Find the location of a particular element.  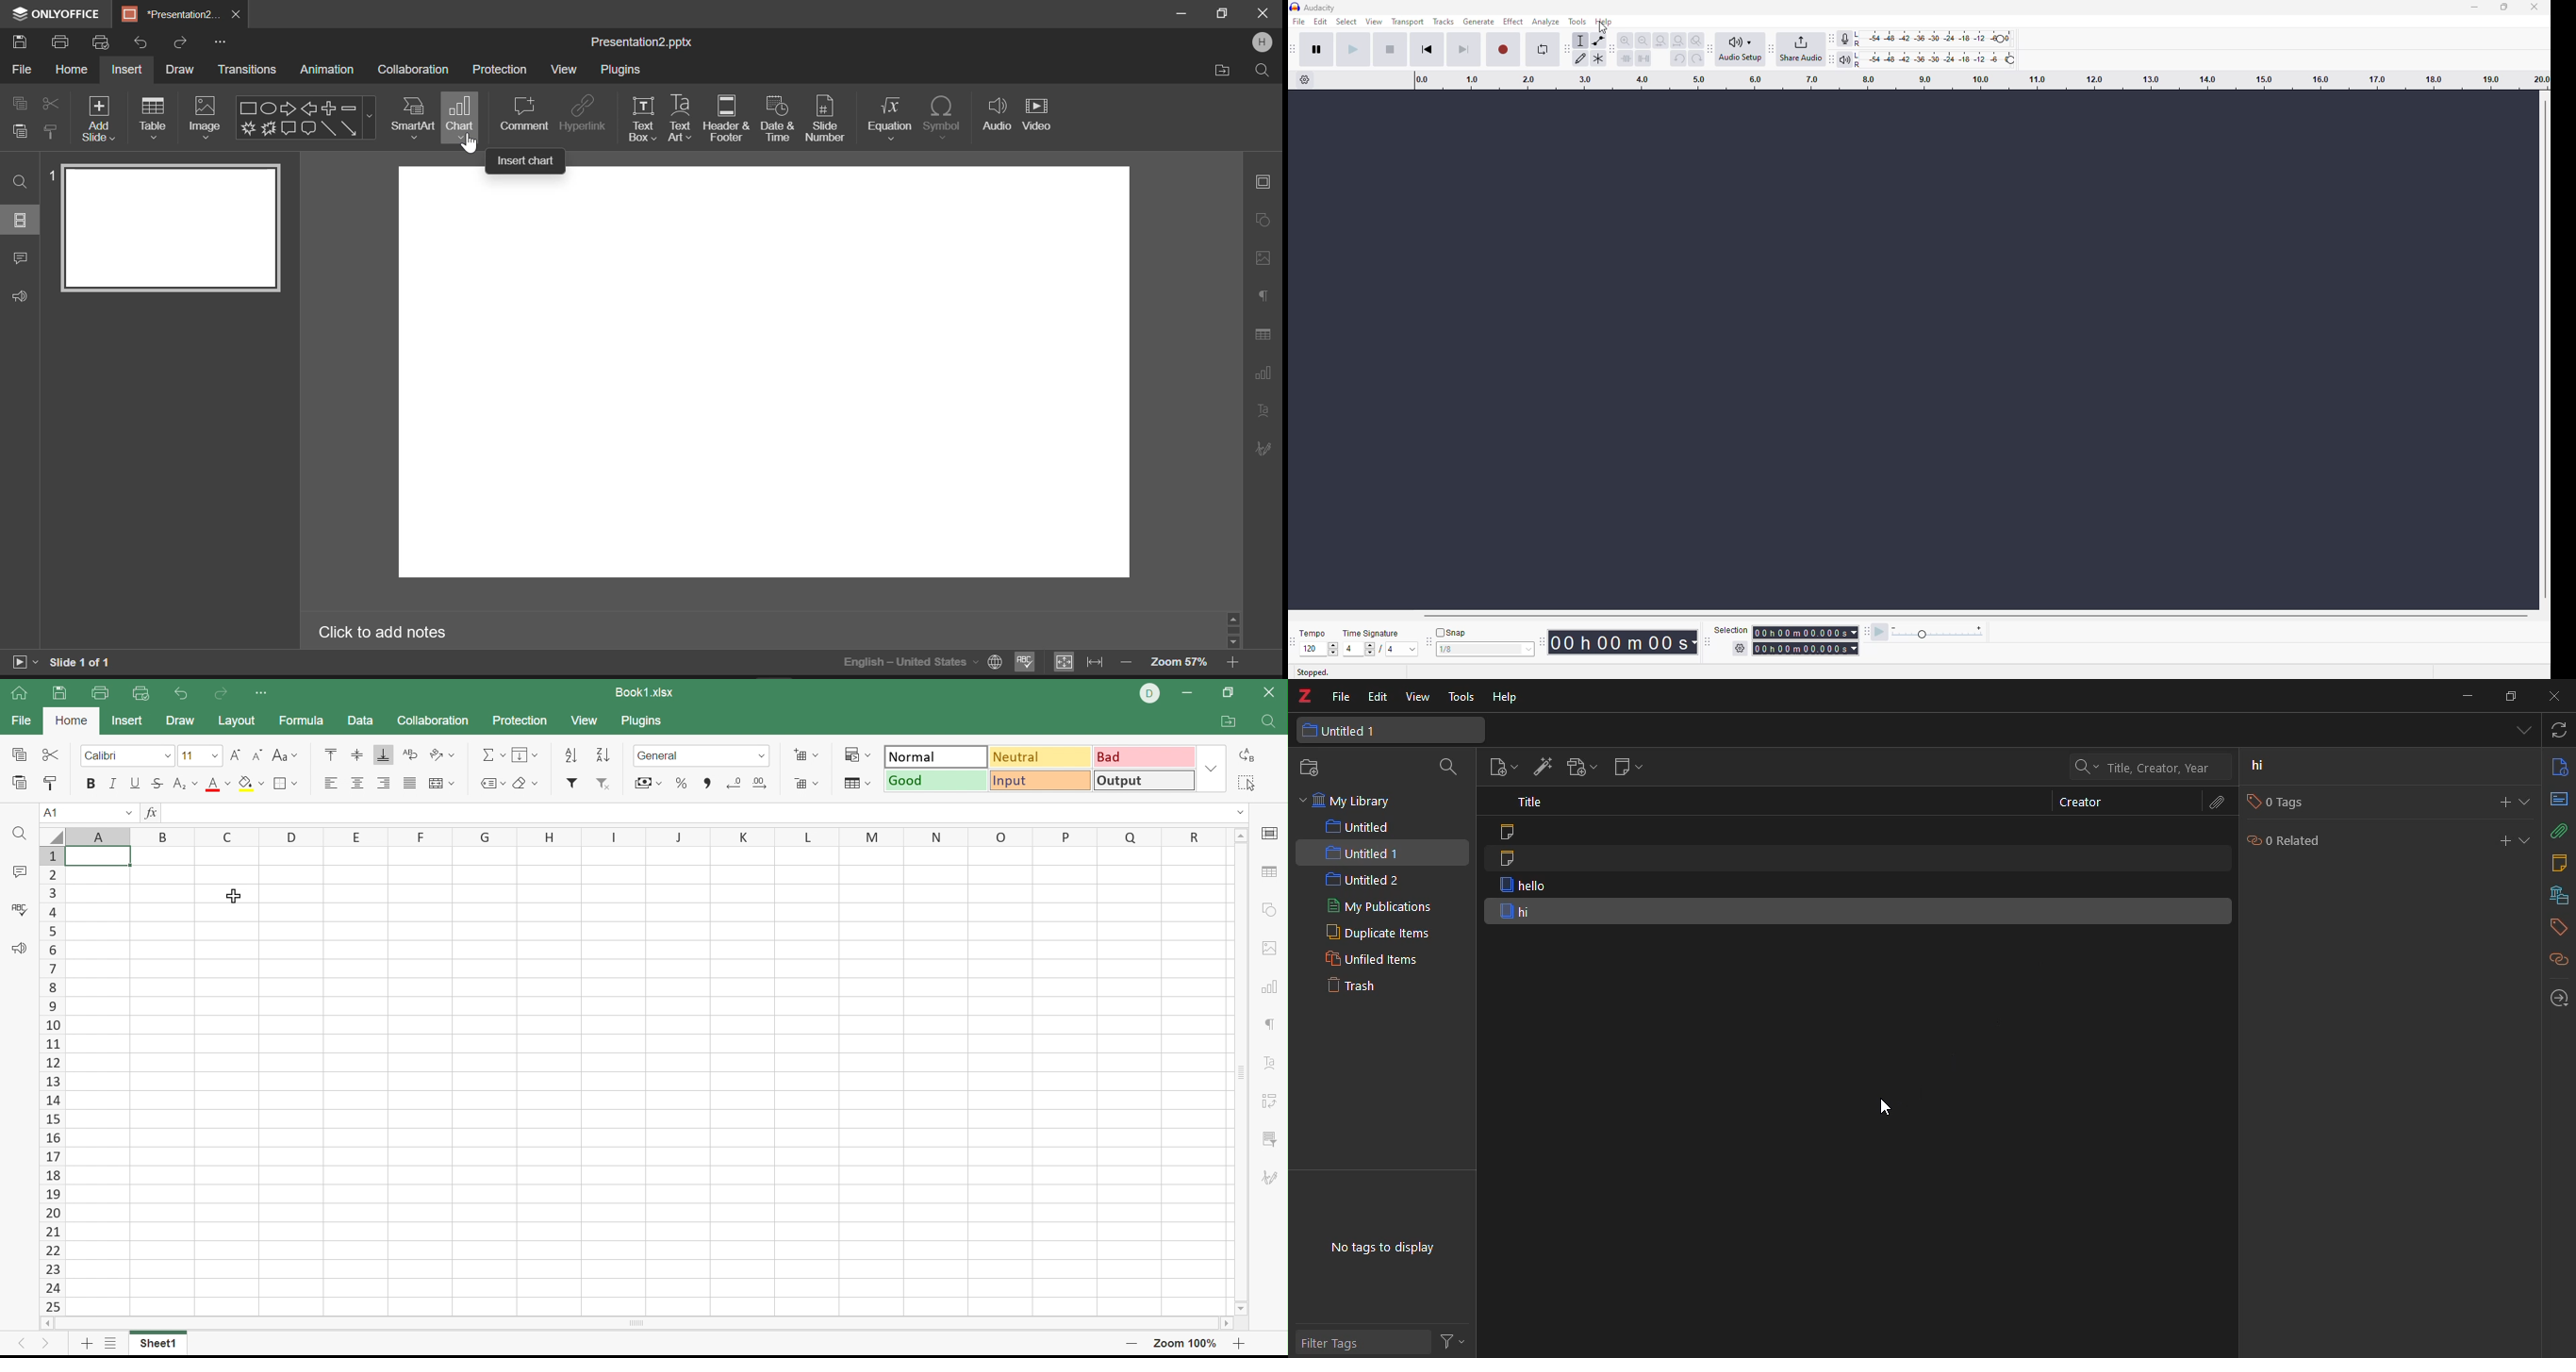

audacity share audio toolbar is located at coordinates (1772, 46).